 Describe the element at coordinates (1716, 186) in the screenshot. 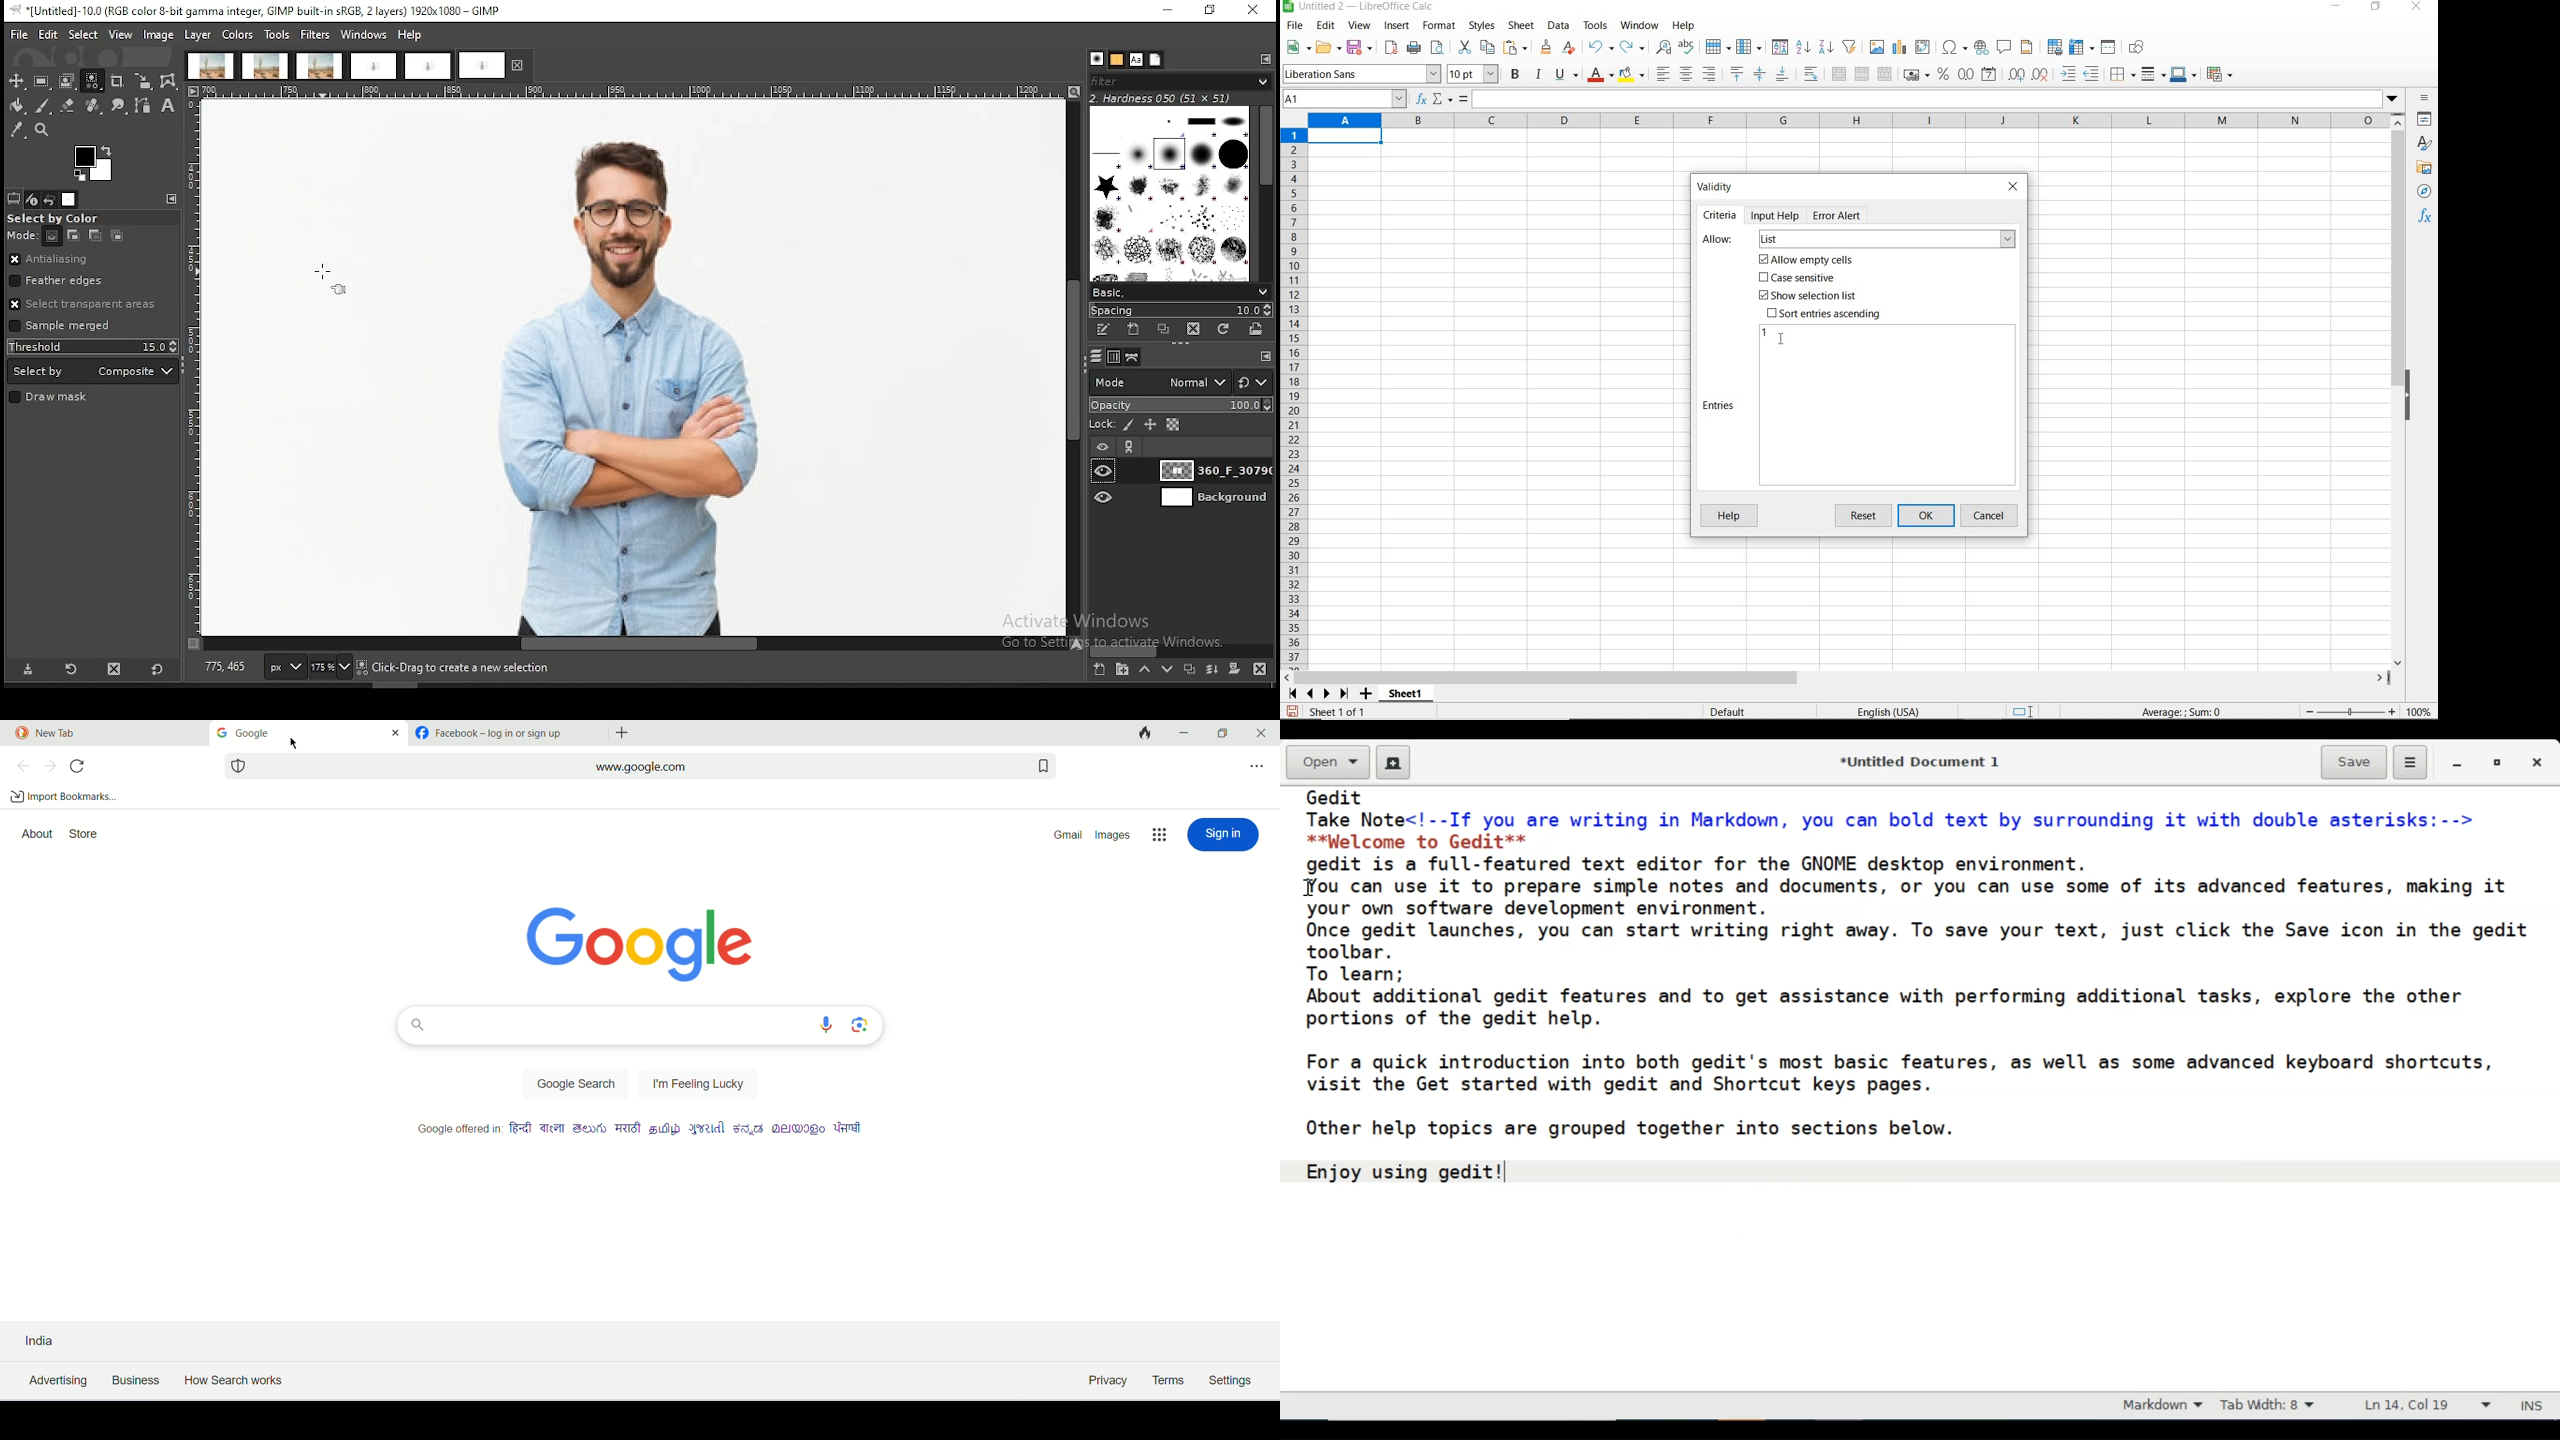

I see `Validity` at that location.